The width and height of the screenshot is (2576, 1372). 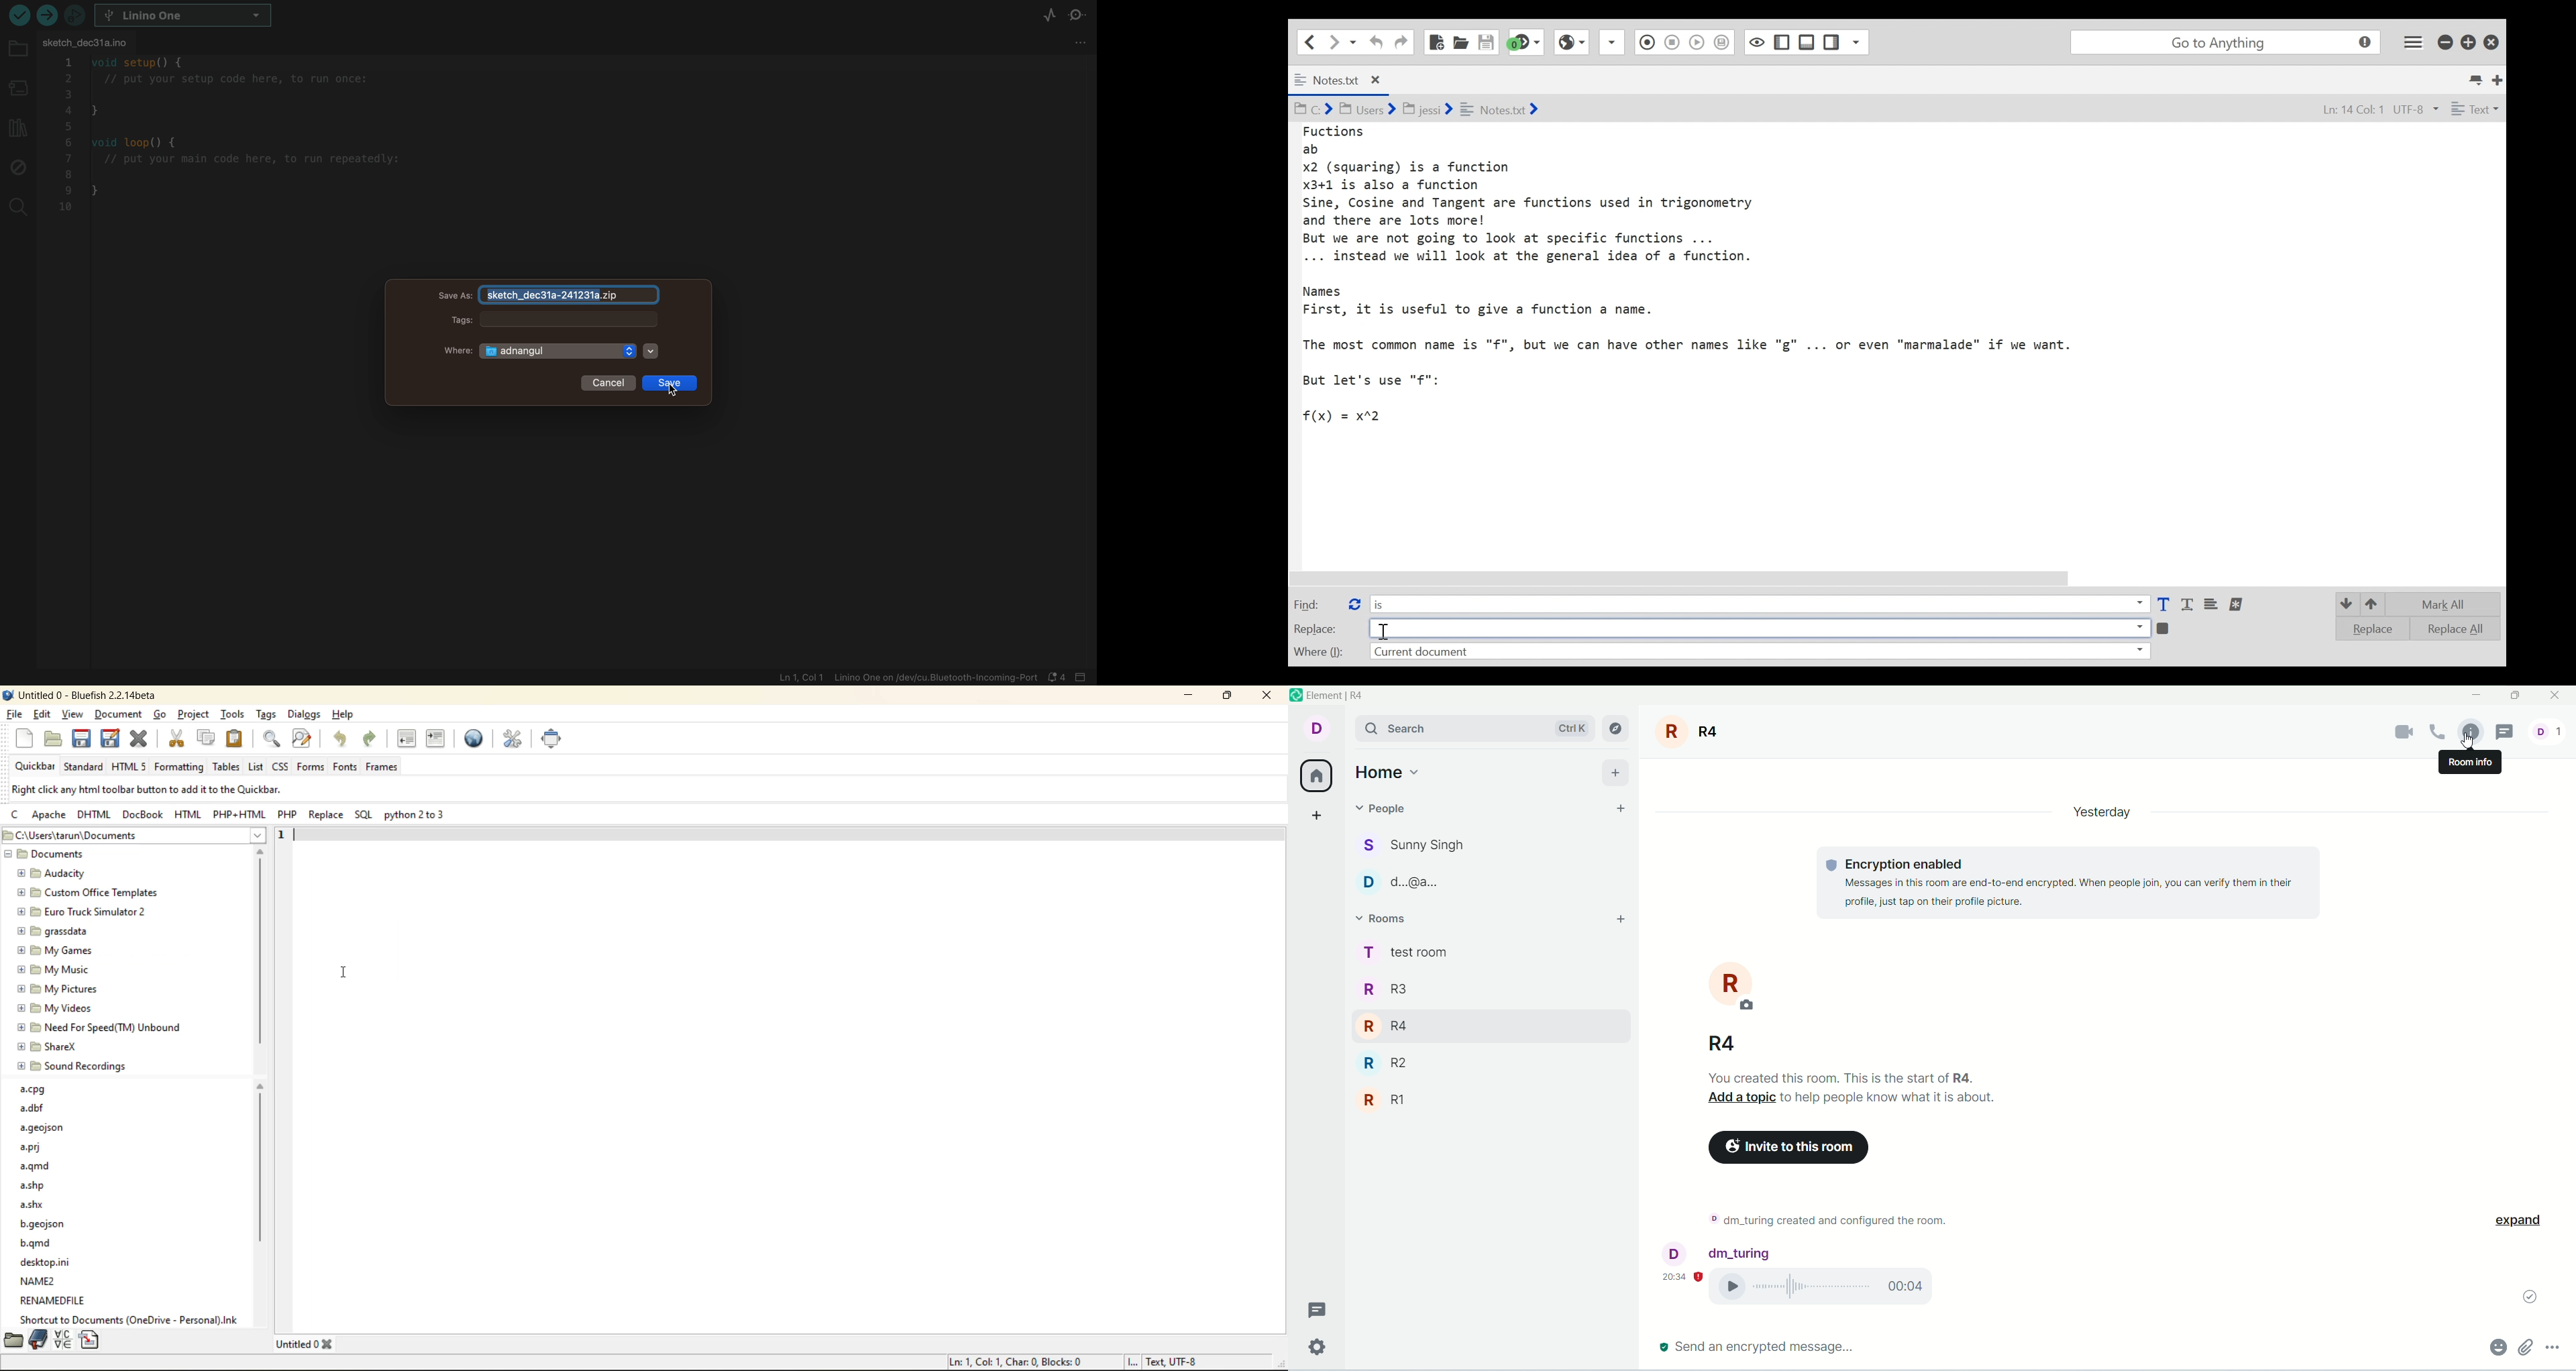 What do you see at coordinates (160, 714) in the screenshot?
I see `go` at bounding box center [160, 714].